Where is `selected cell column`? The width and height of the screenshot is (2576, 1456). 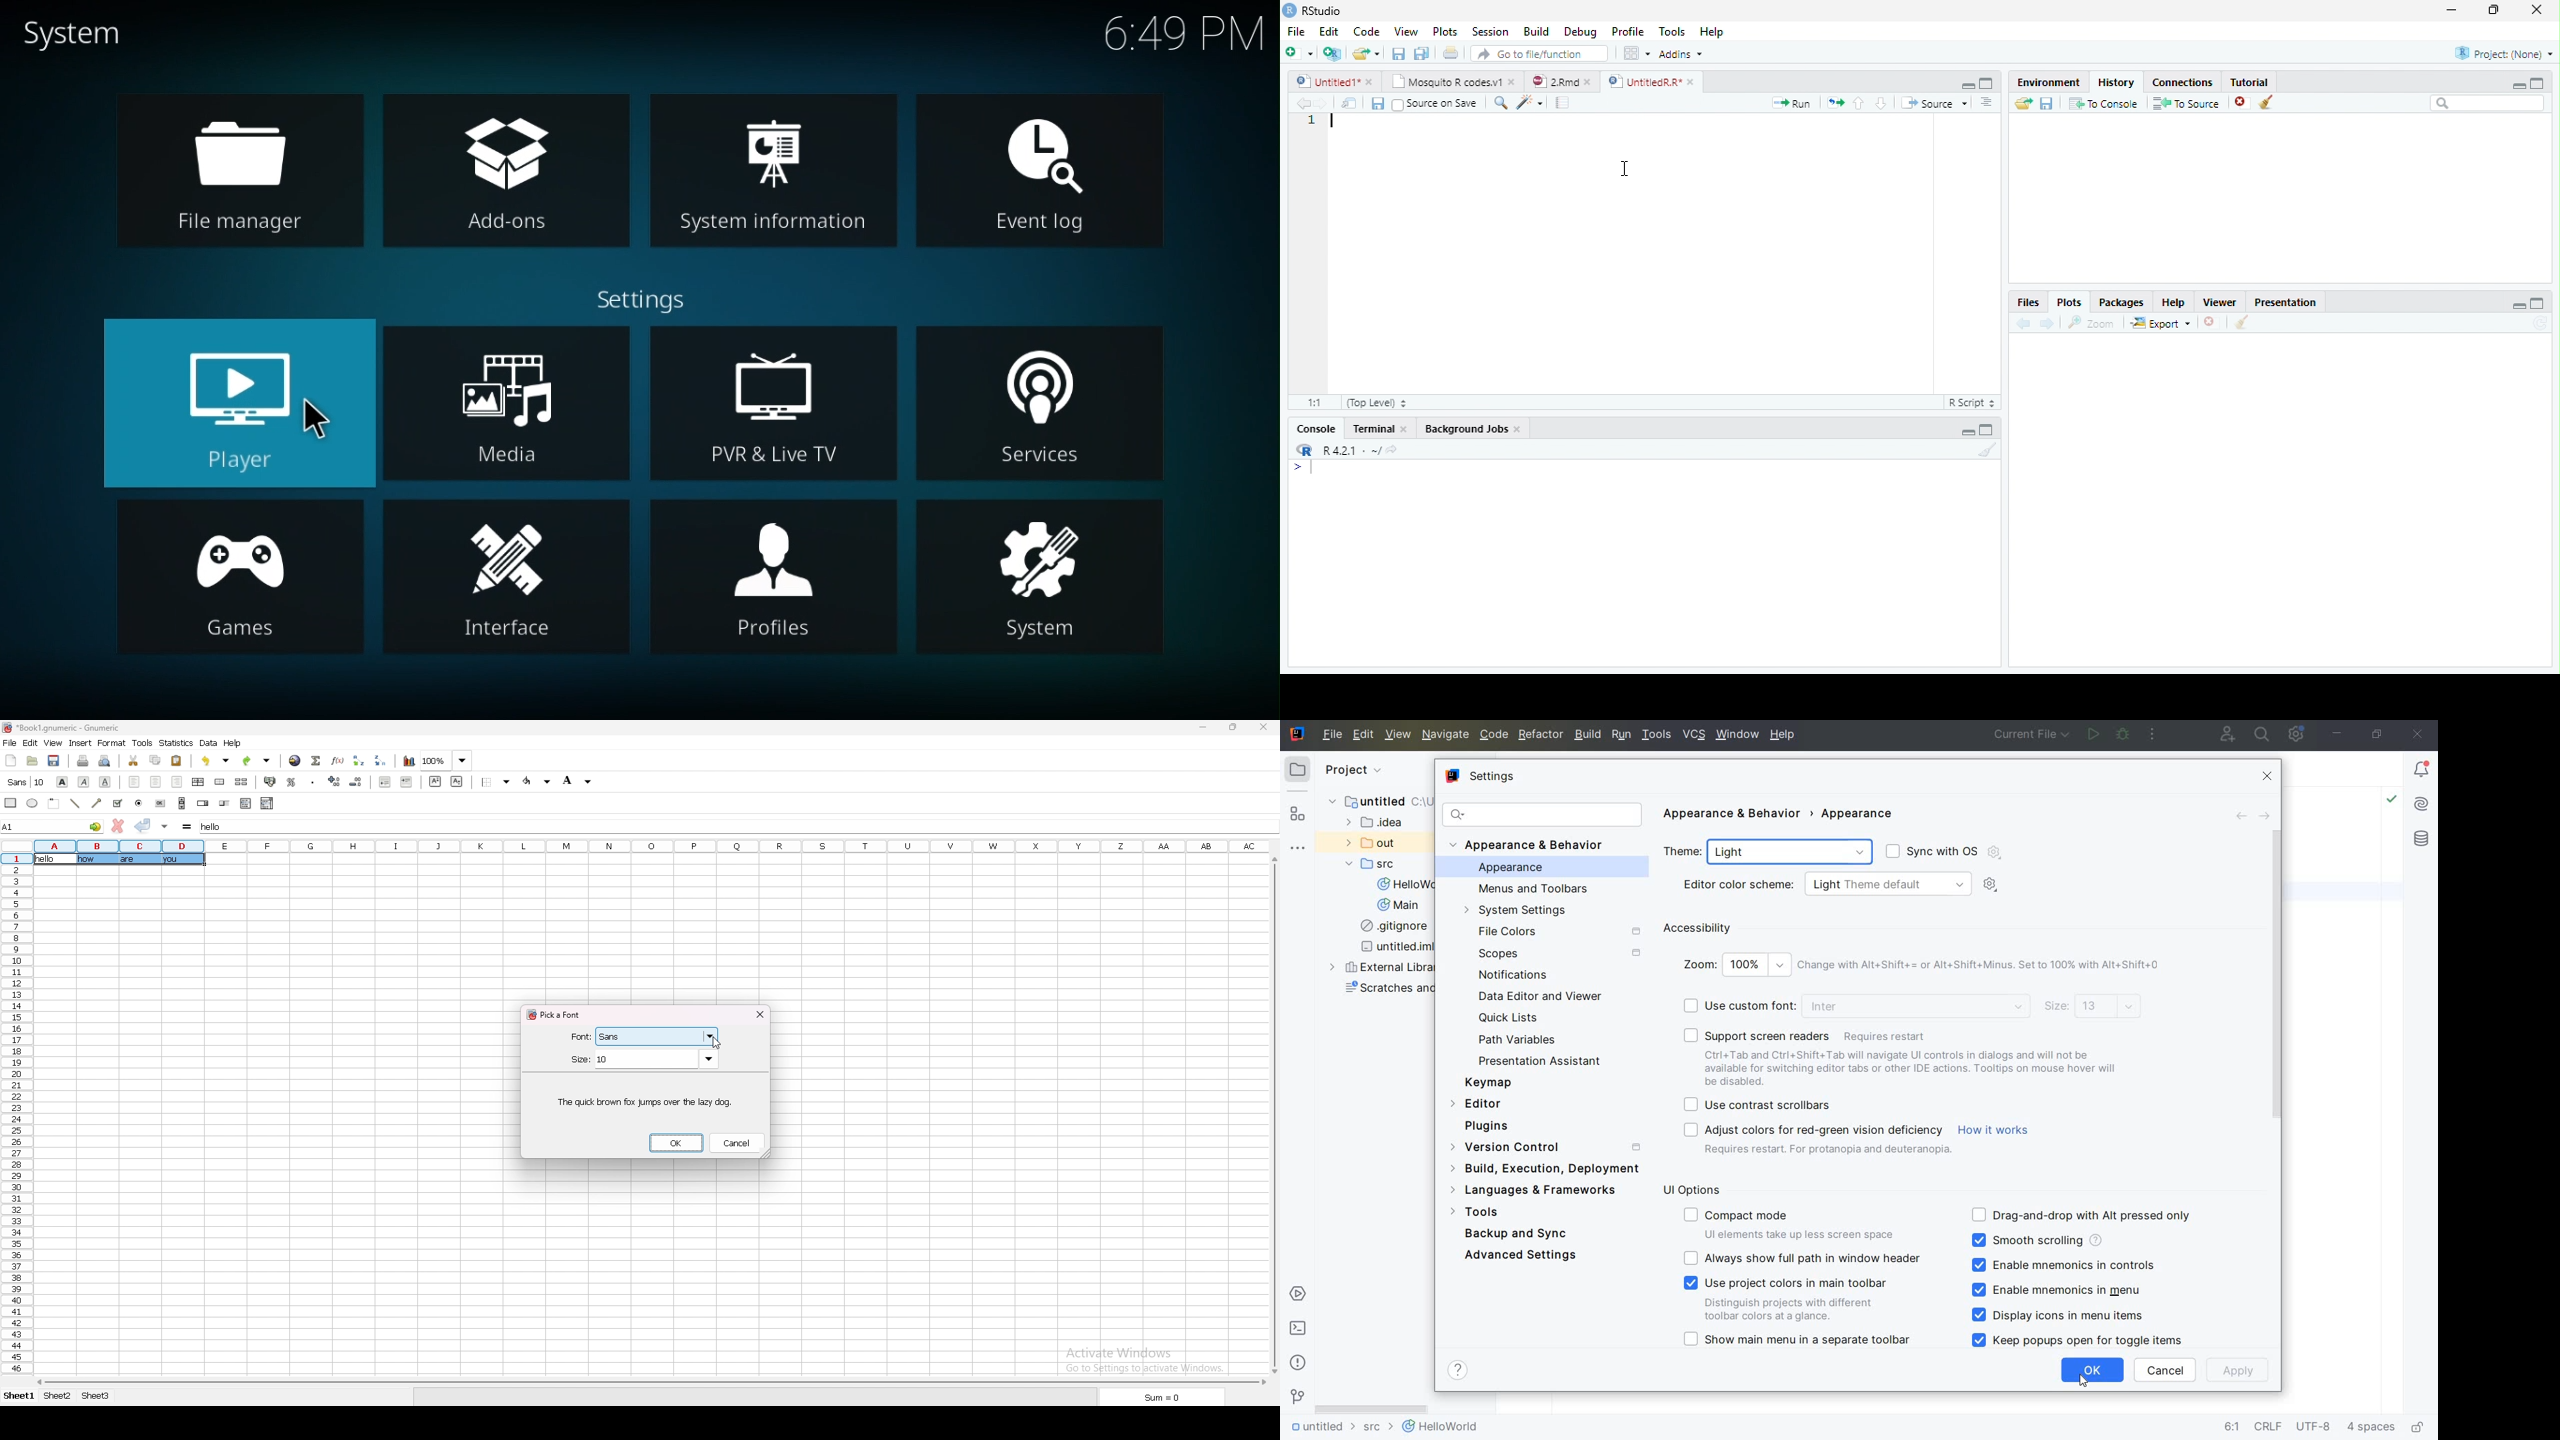 selected cell column is located at coordinates (118, 845).